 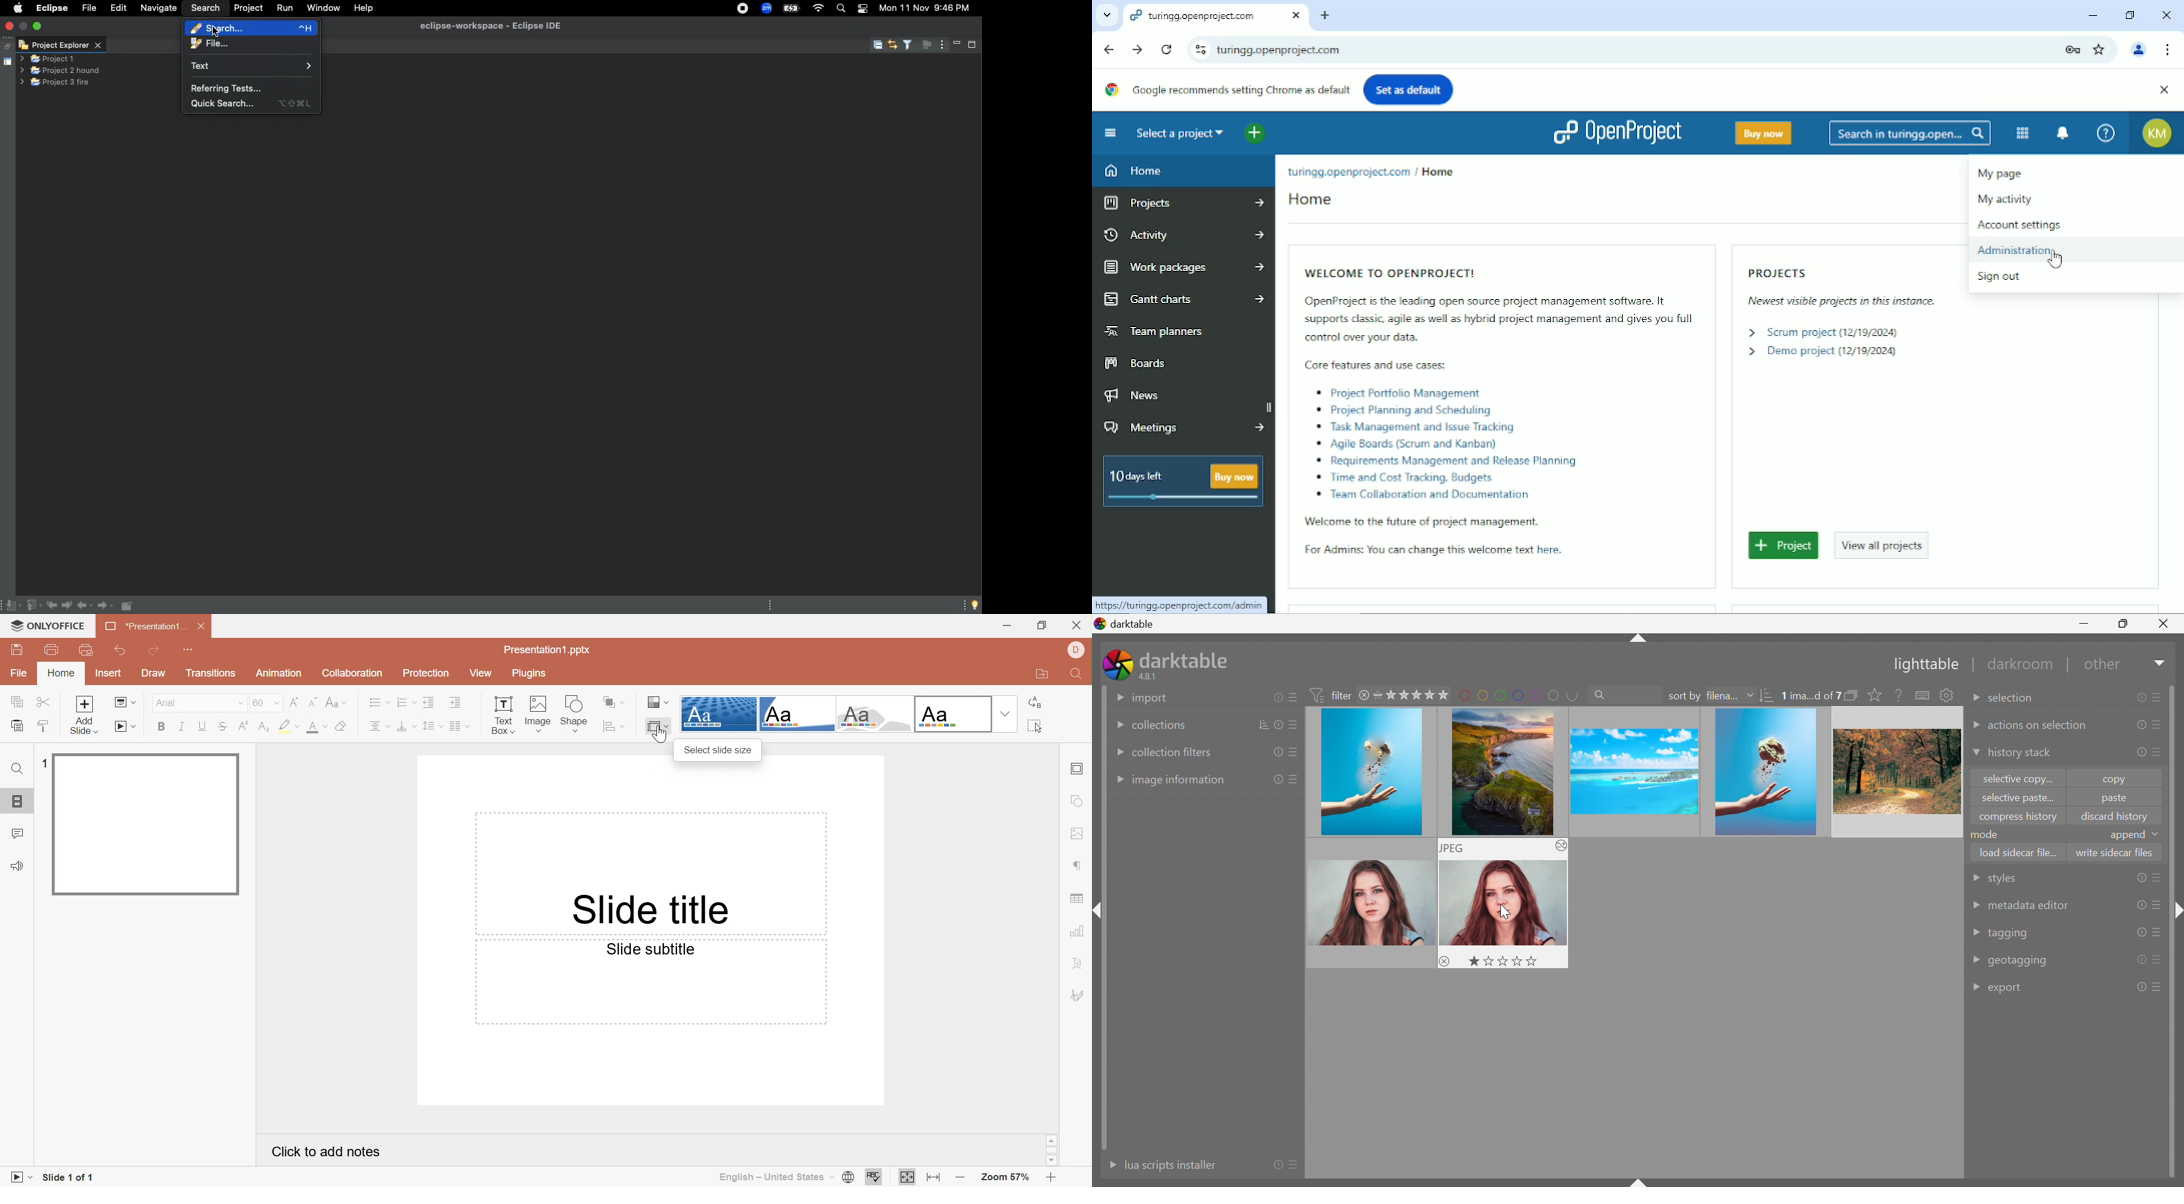 What do you see at coordinates (1433, 494) in the screenshot?
I see `0 Jeam Collaboration and Documentation` at bounding box center [1433, 494].